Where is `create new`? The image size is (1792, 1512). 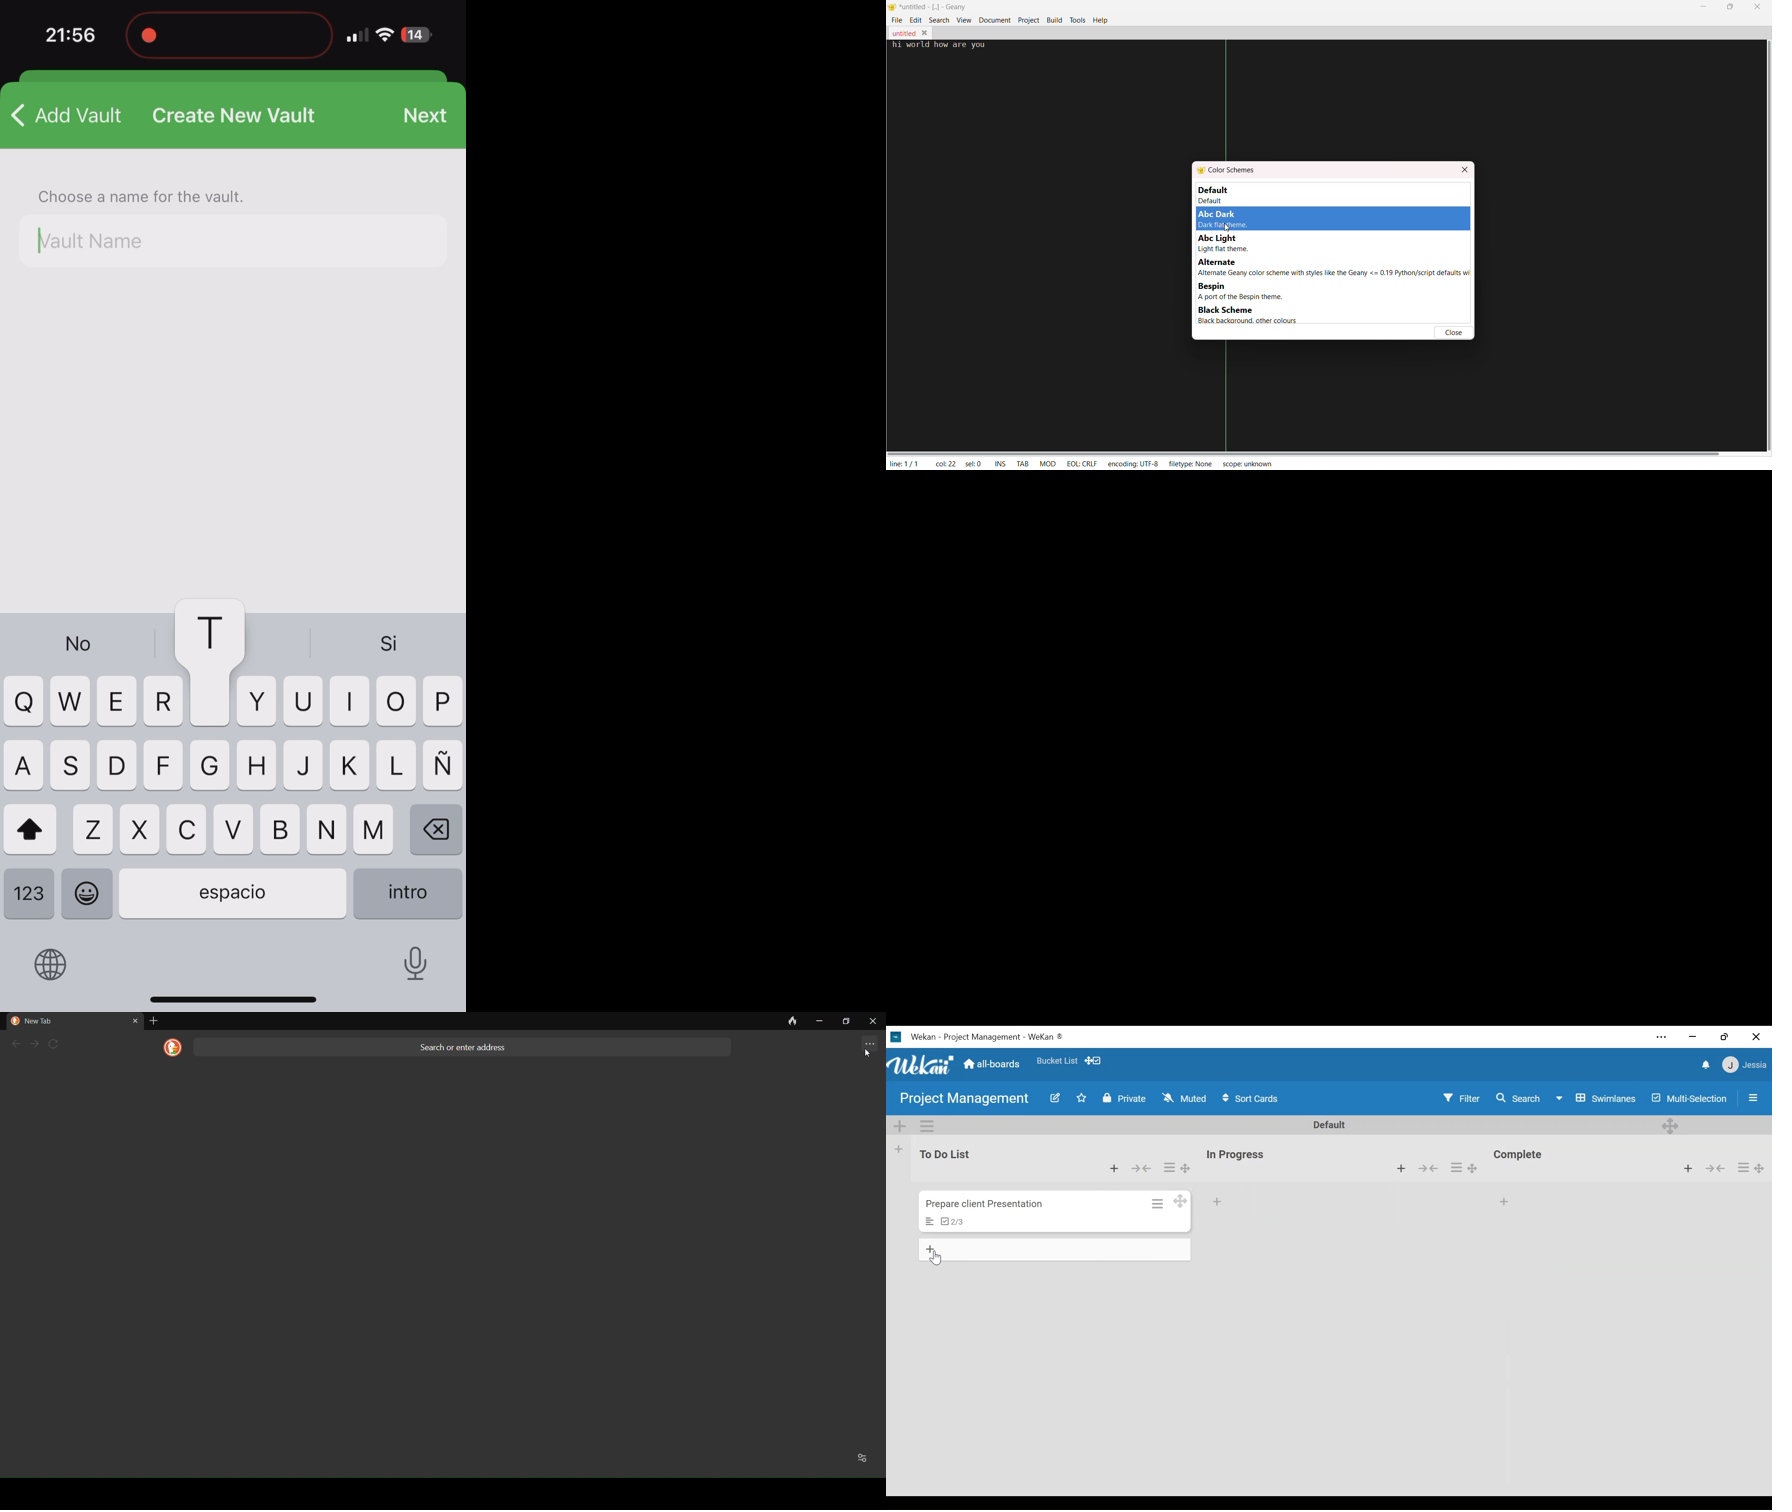 create new is located at coordinates (233, 116).